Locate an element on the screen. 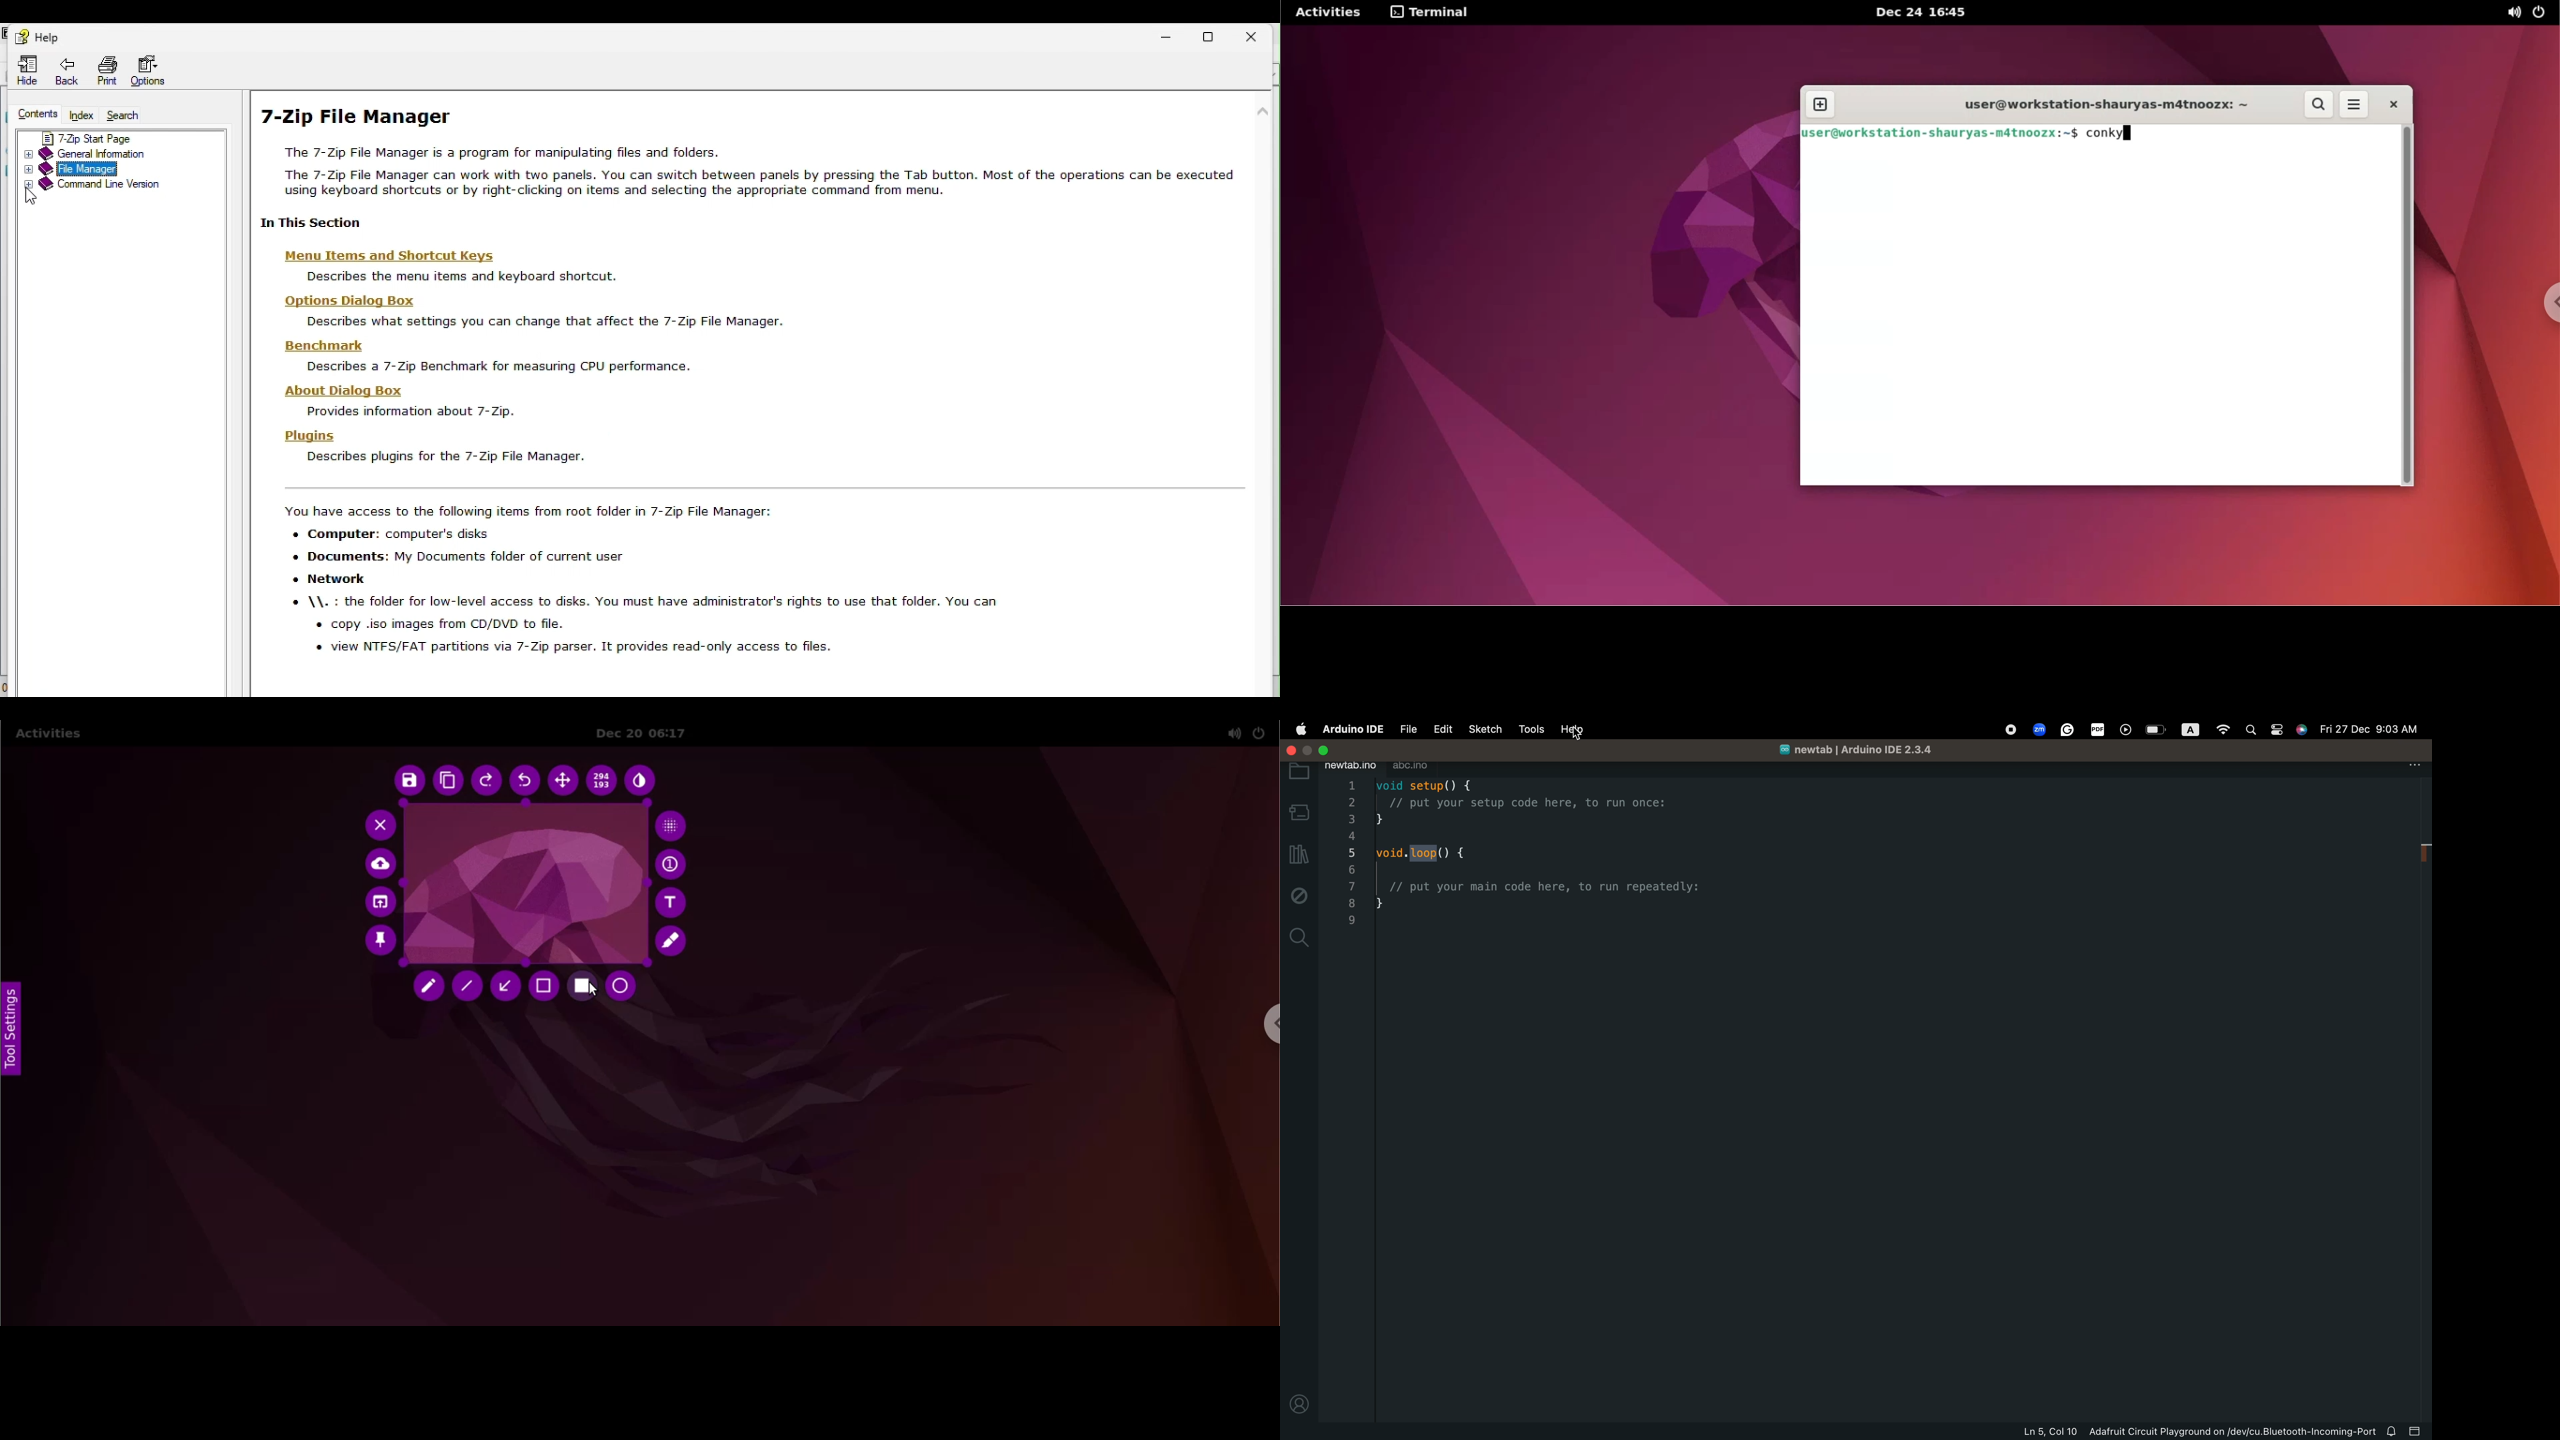 This screenshot has height=1456, width=2576. main setting is located at coordinates (1300, 730).